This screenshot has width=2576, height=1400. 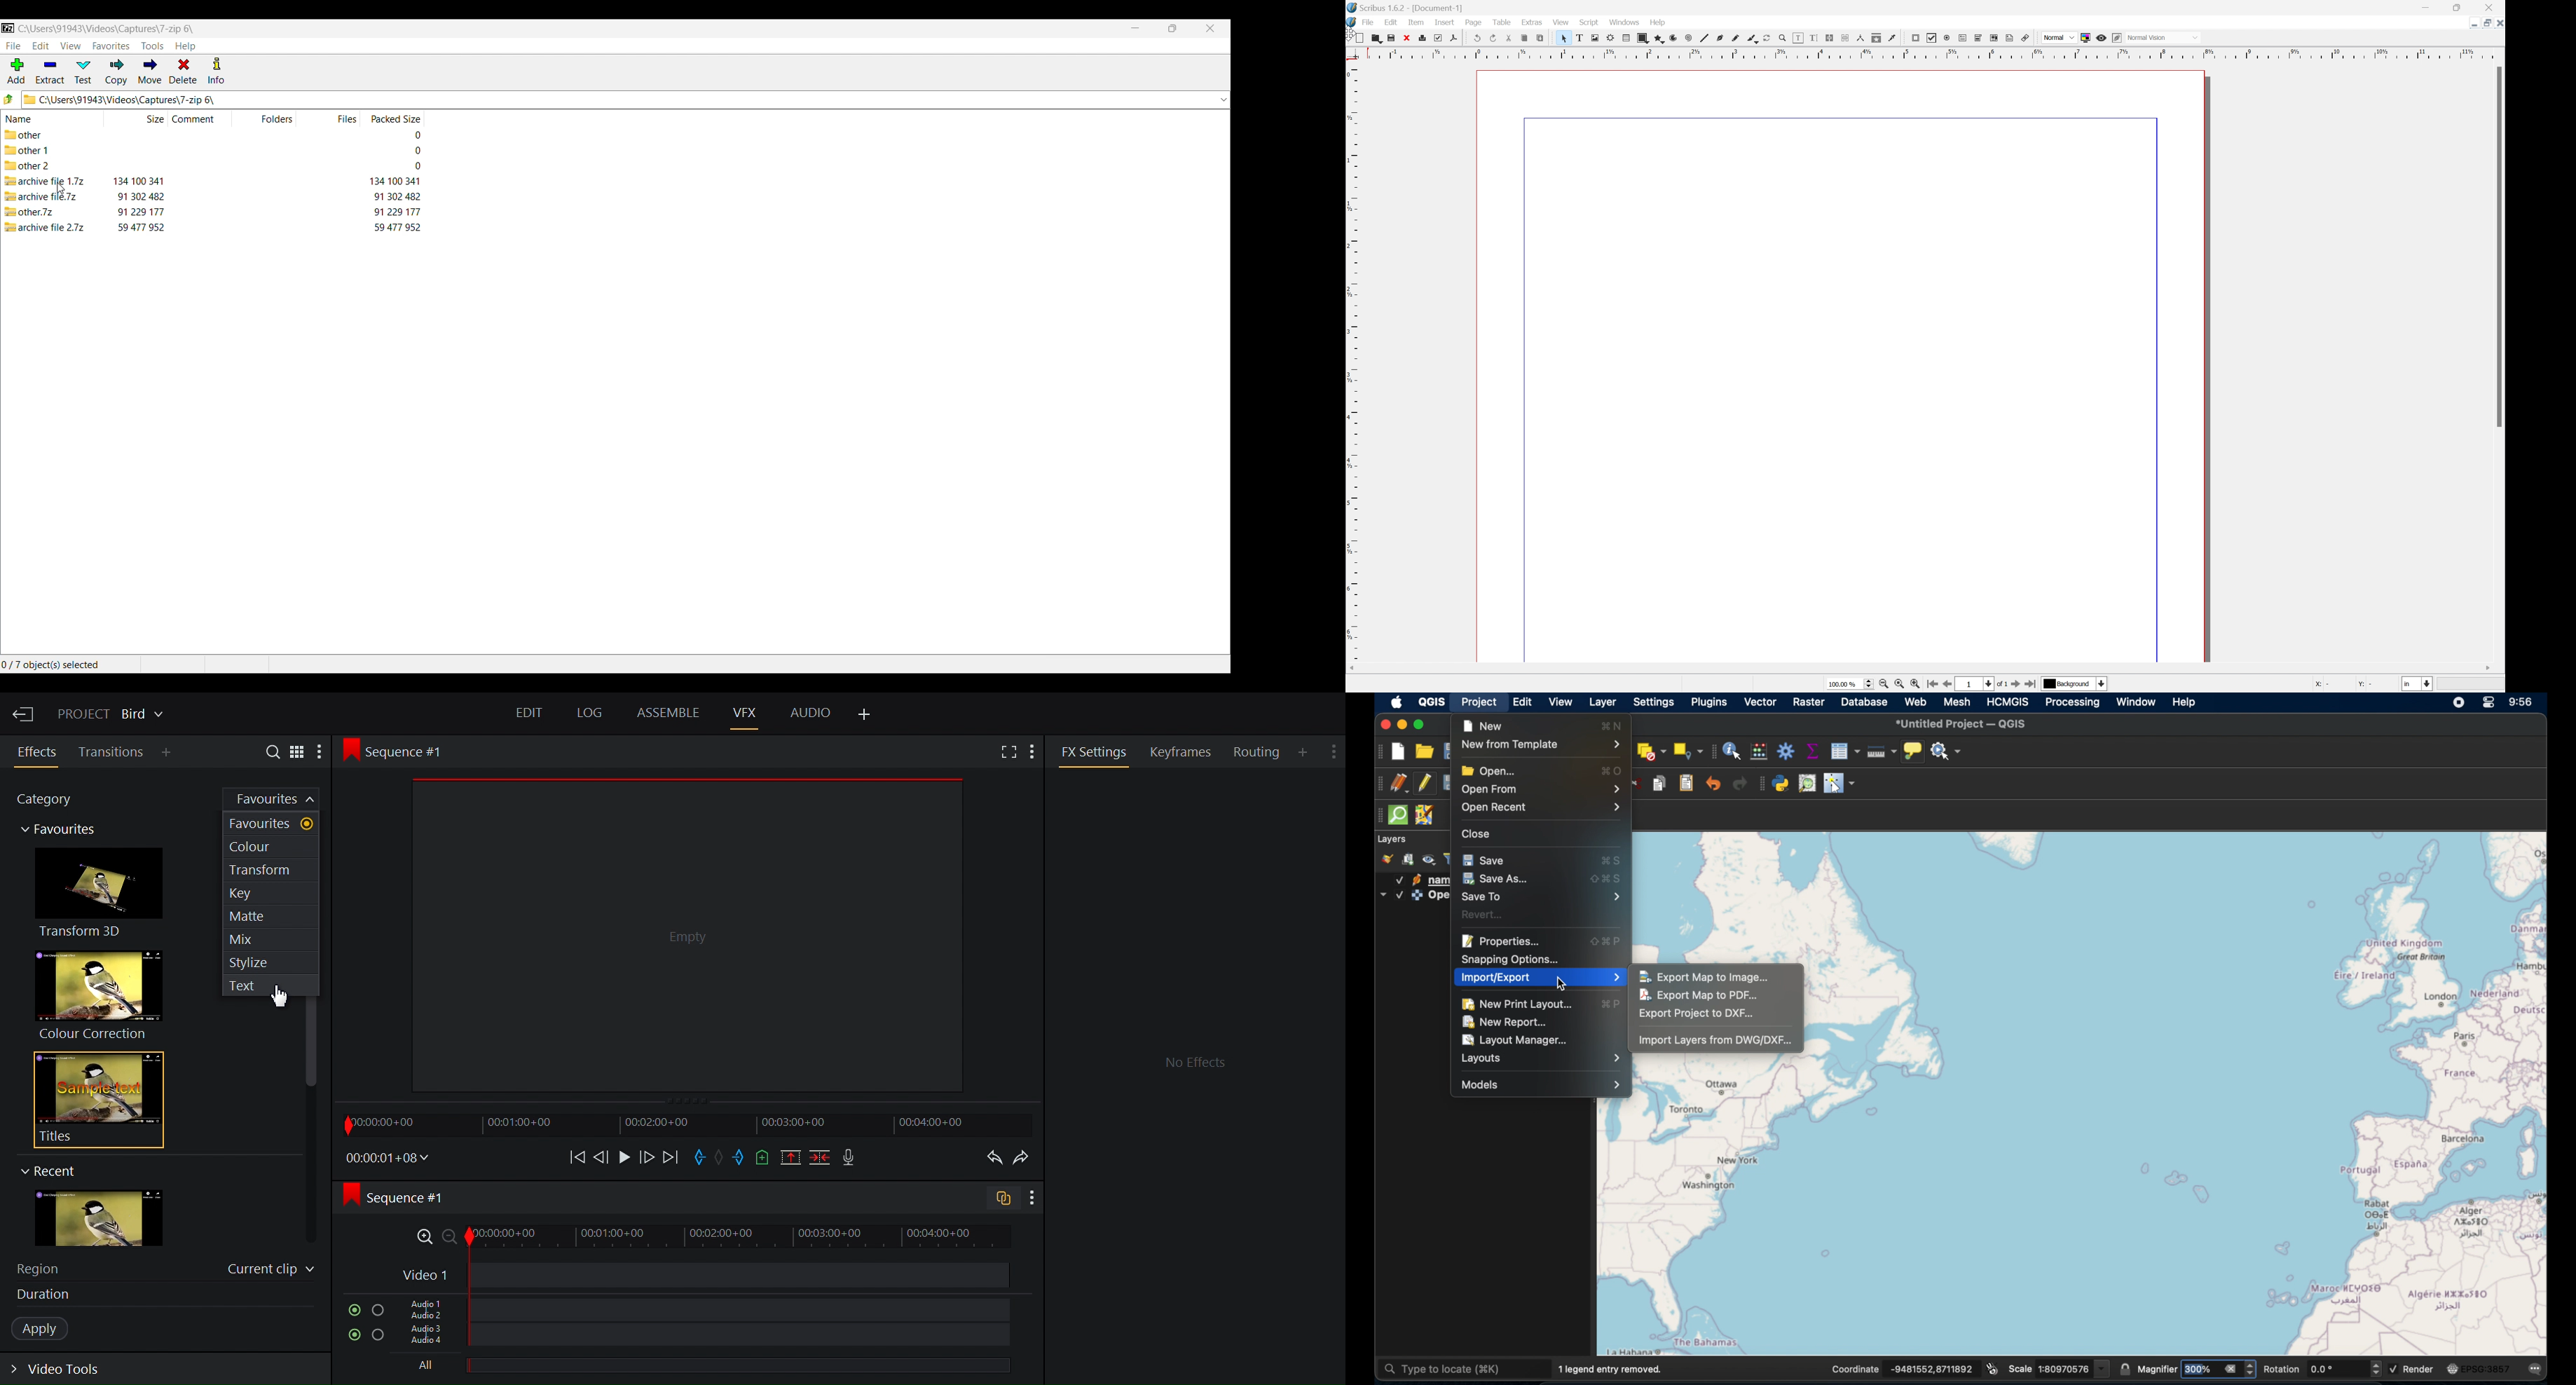 I want to click on close, so click(x=2492, y=7).